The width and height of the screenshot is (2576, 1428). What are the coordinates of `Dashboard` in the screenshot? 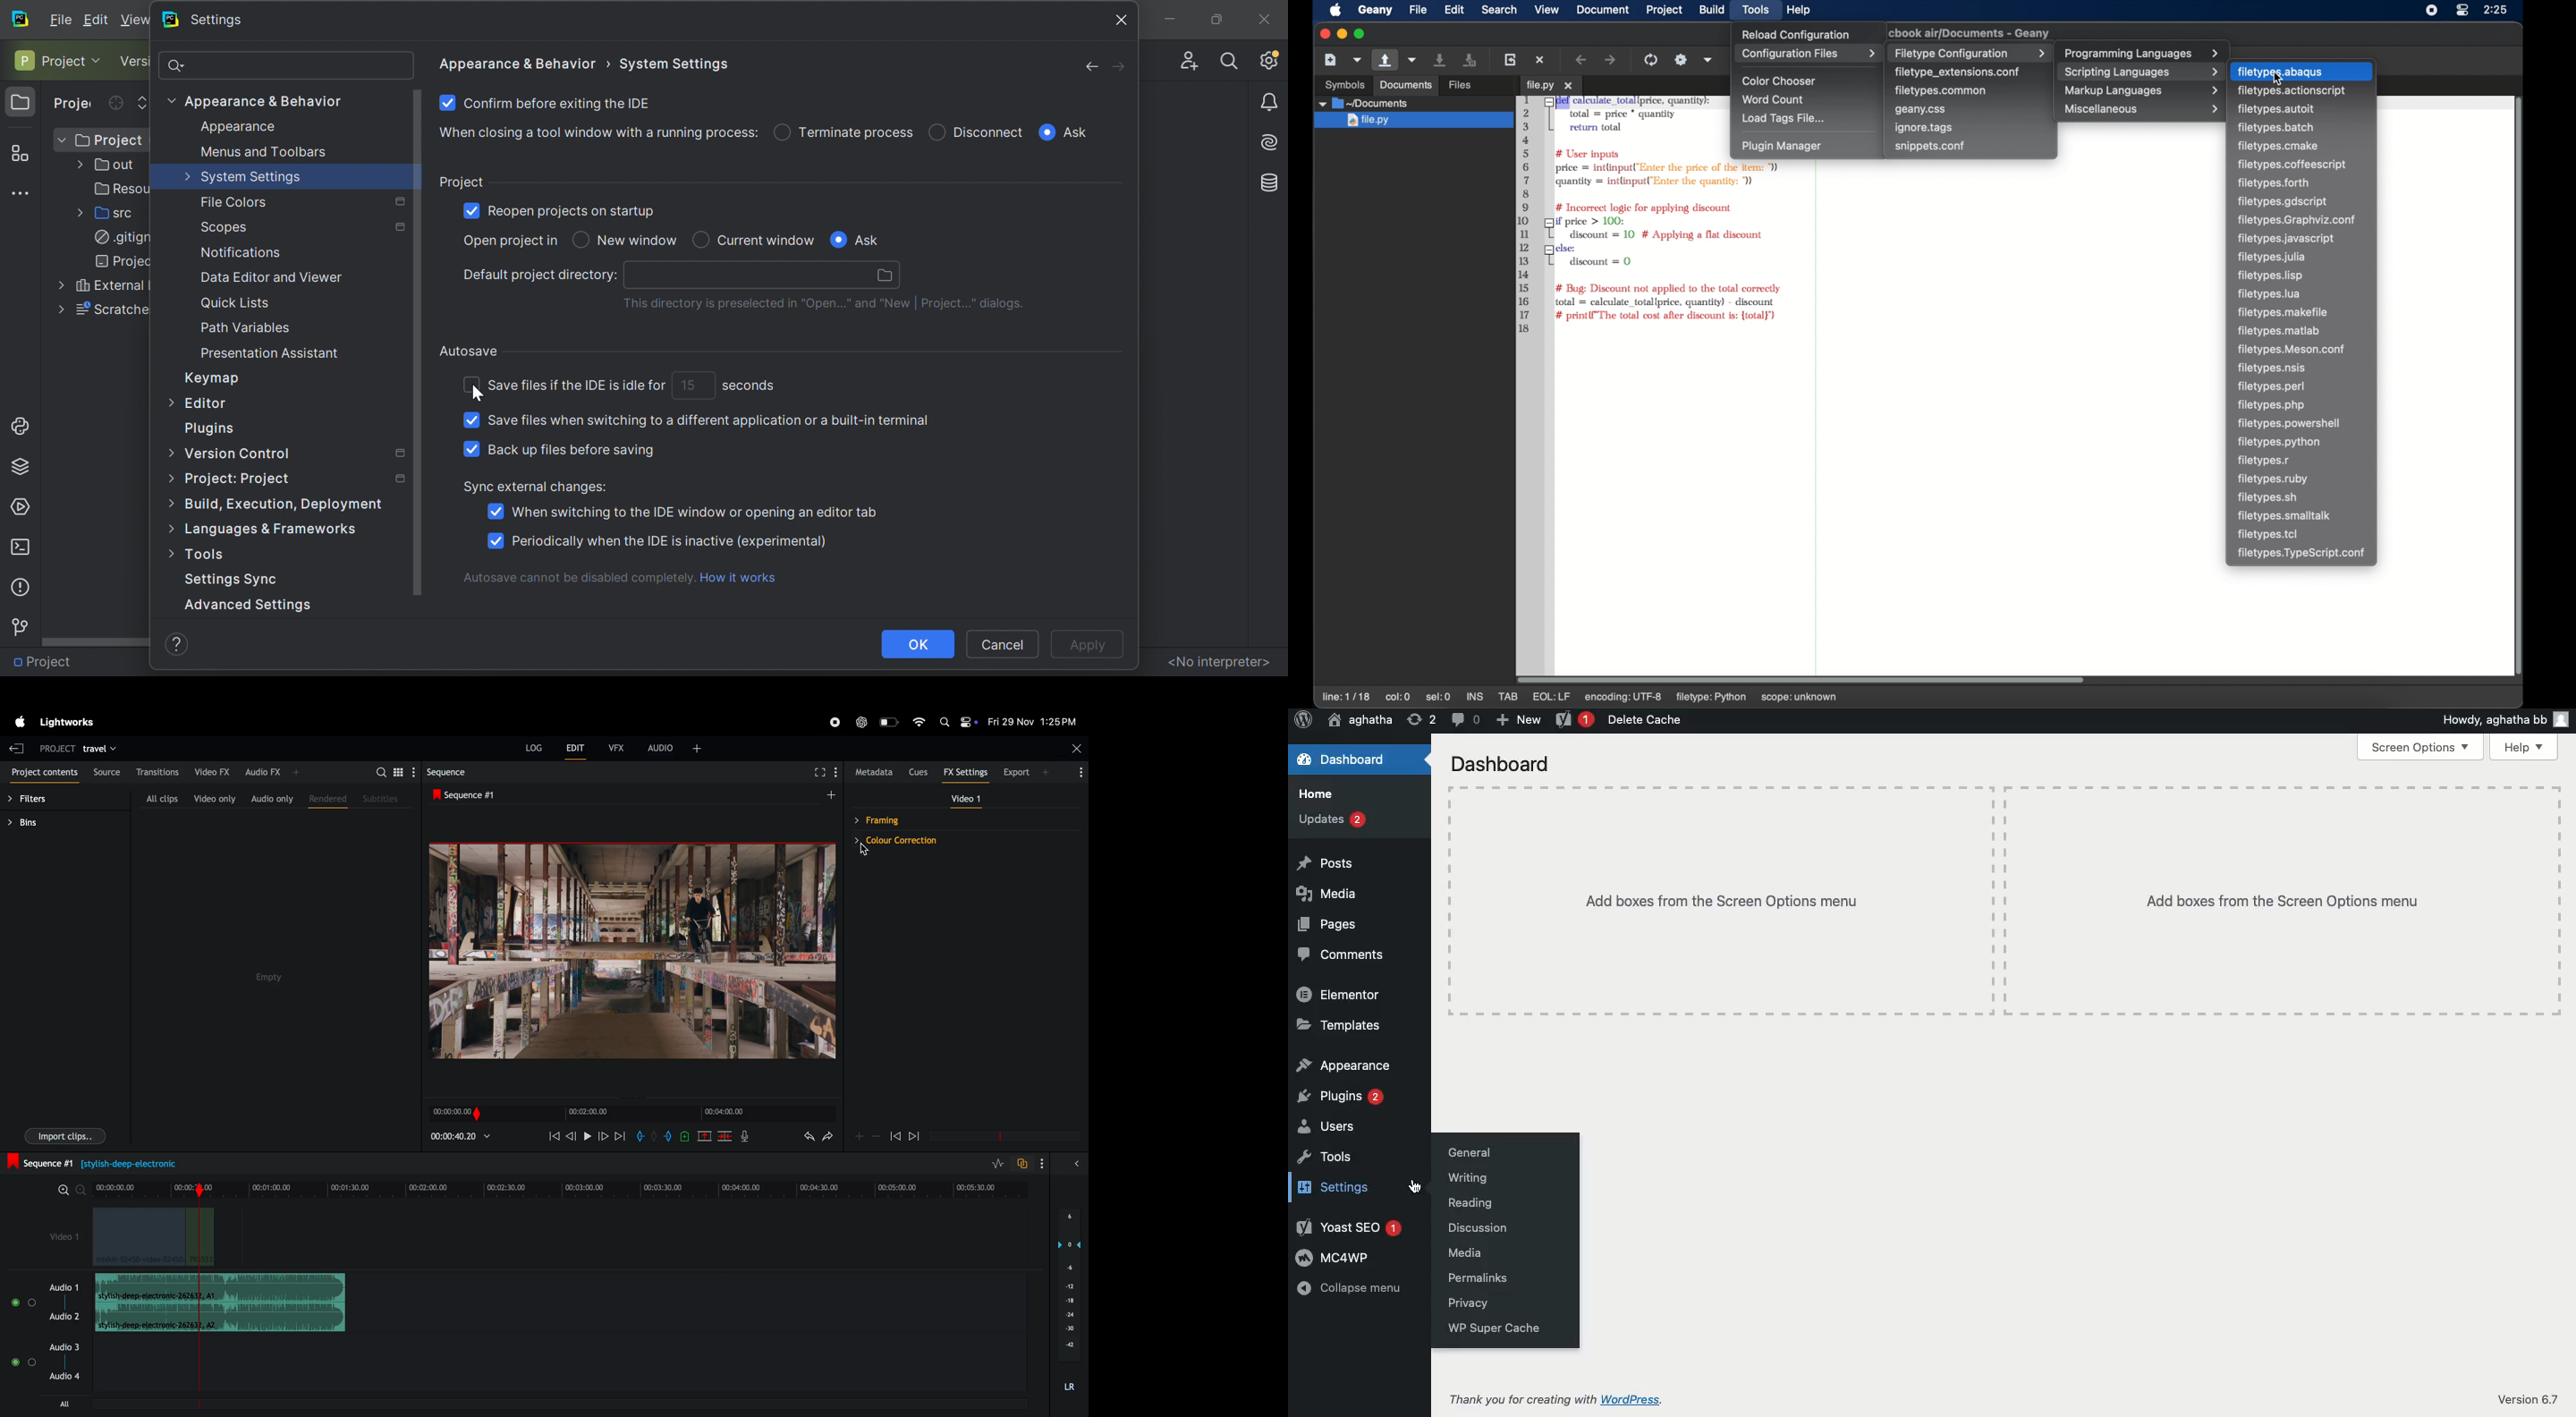 It's located at (1339, 759).